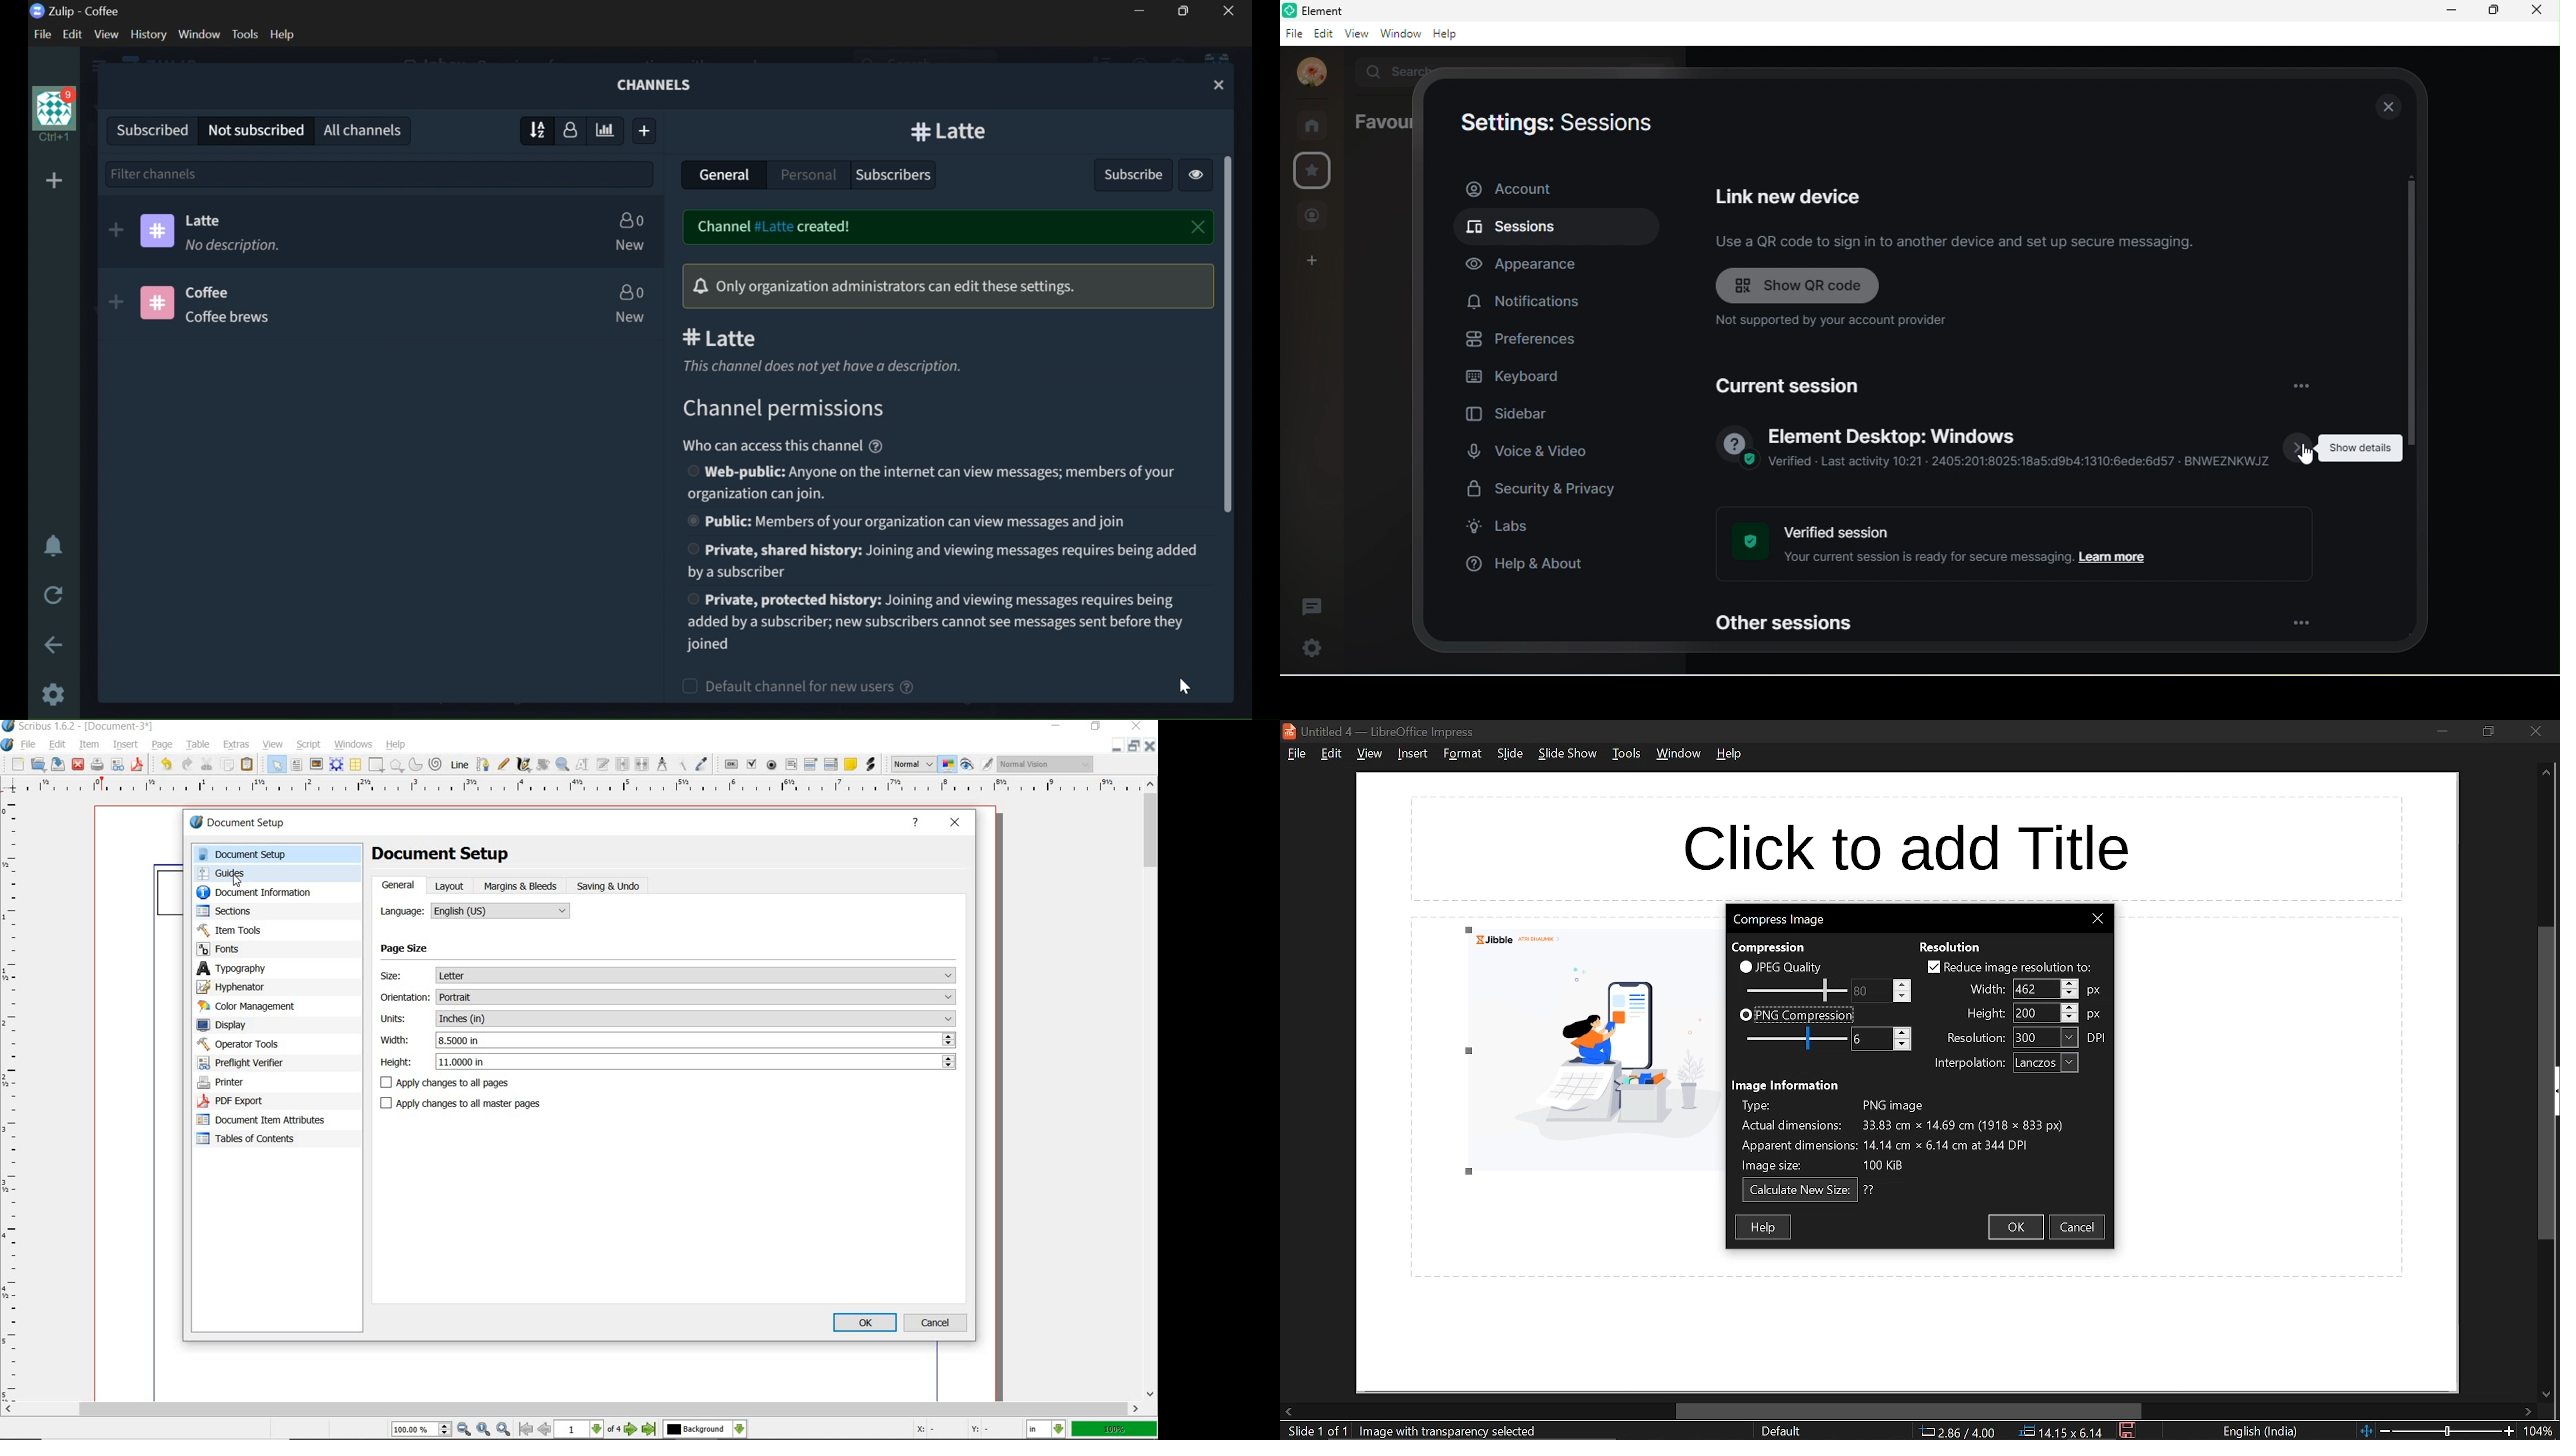 This screenshot has width=2576, height=1456. What do you see at coordinates (403, 978) in the screenshot?
I see `Size:` at bounding box center [403, 978].